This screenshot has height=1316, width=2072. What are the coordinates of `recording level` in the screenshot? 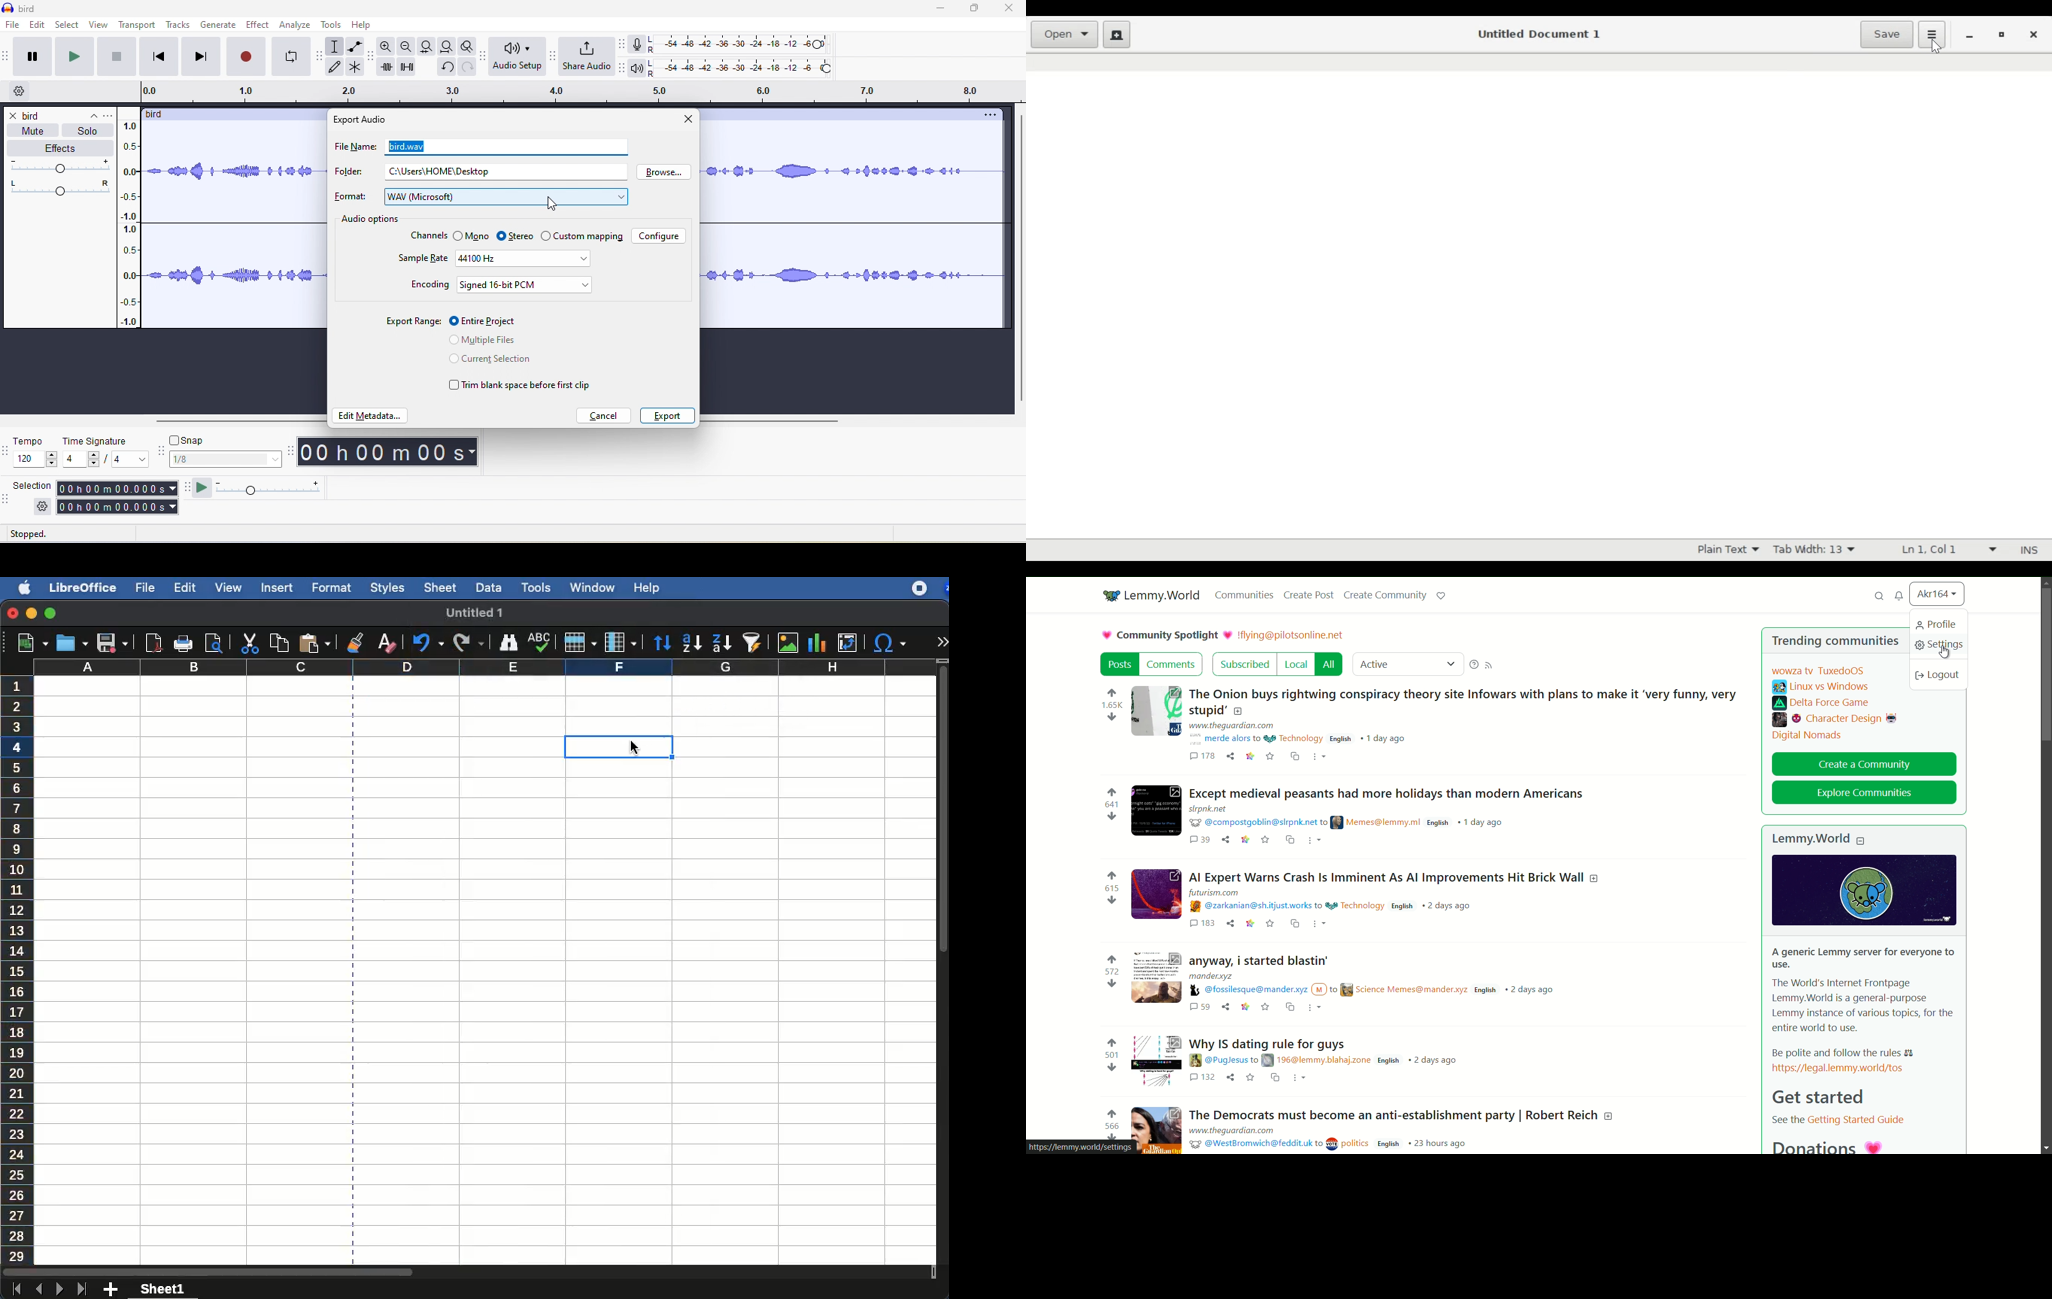 It's located at (748, 43).